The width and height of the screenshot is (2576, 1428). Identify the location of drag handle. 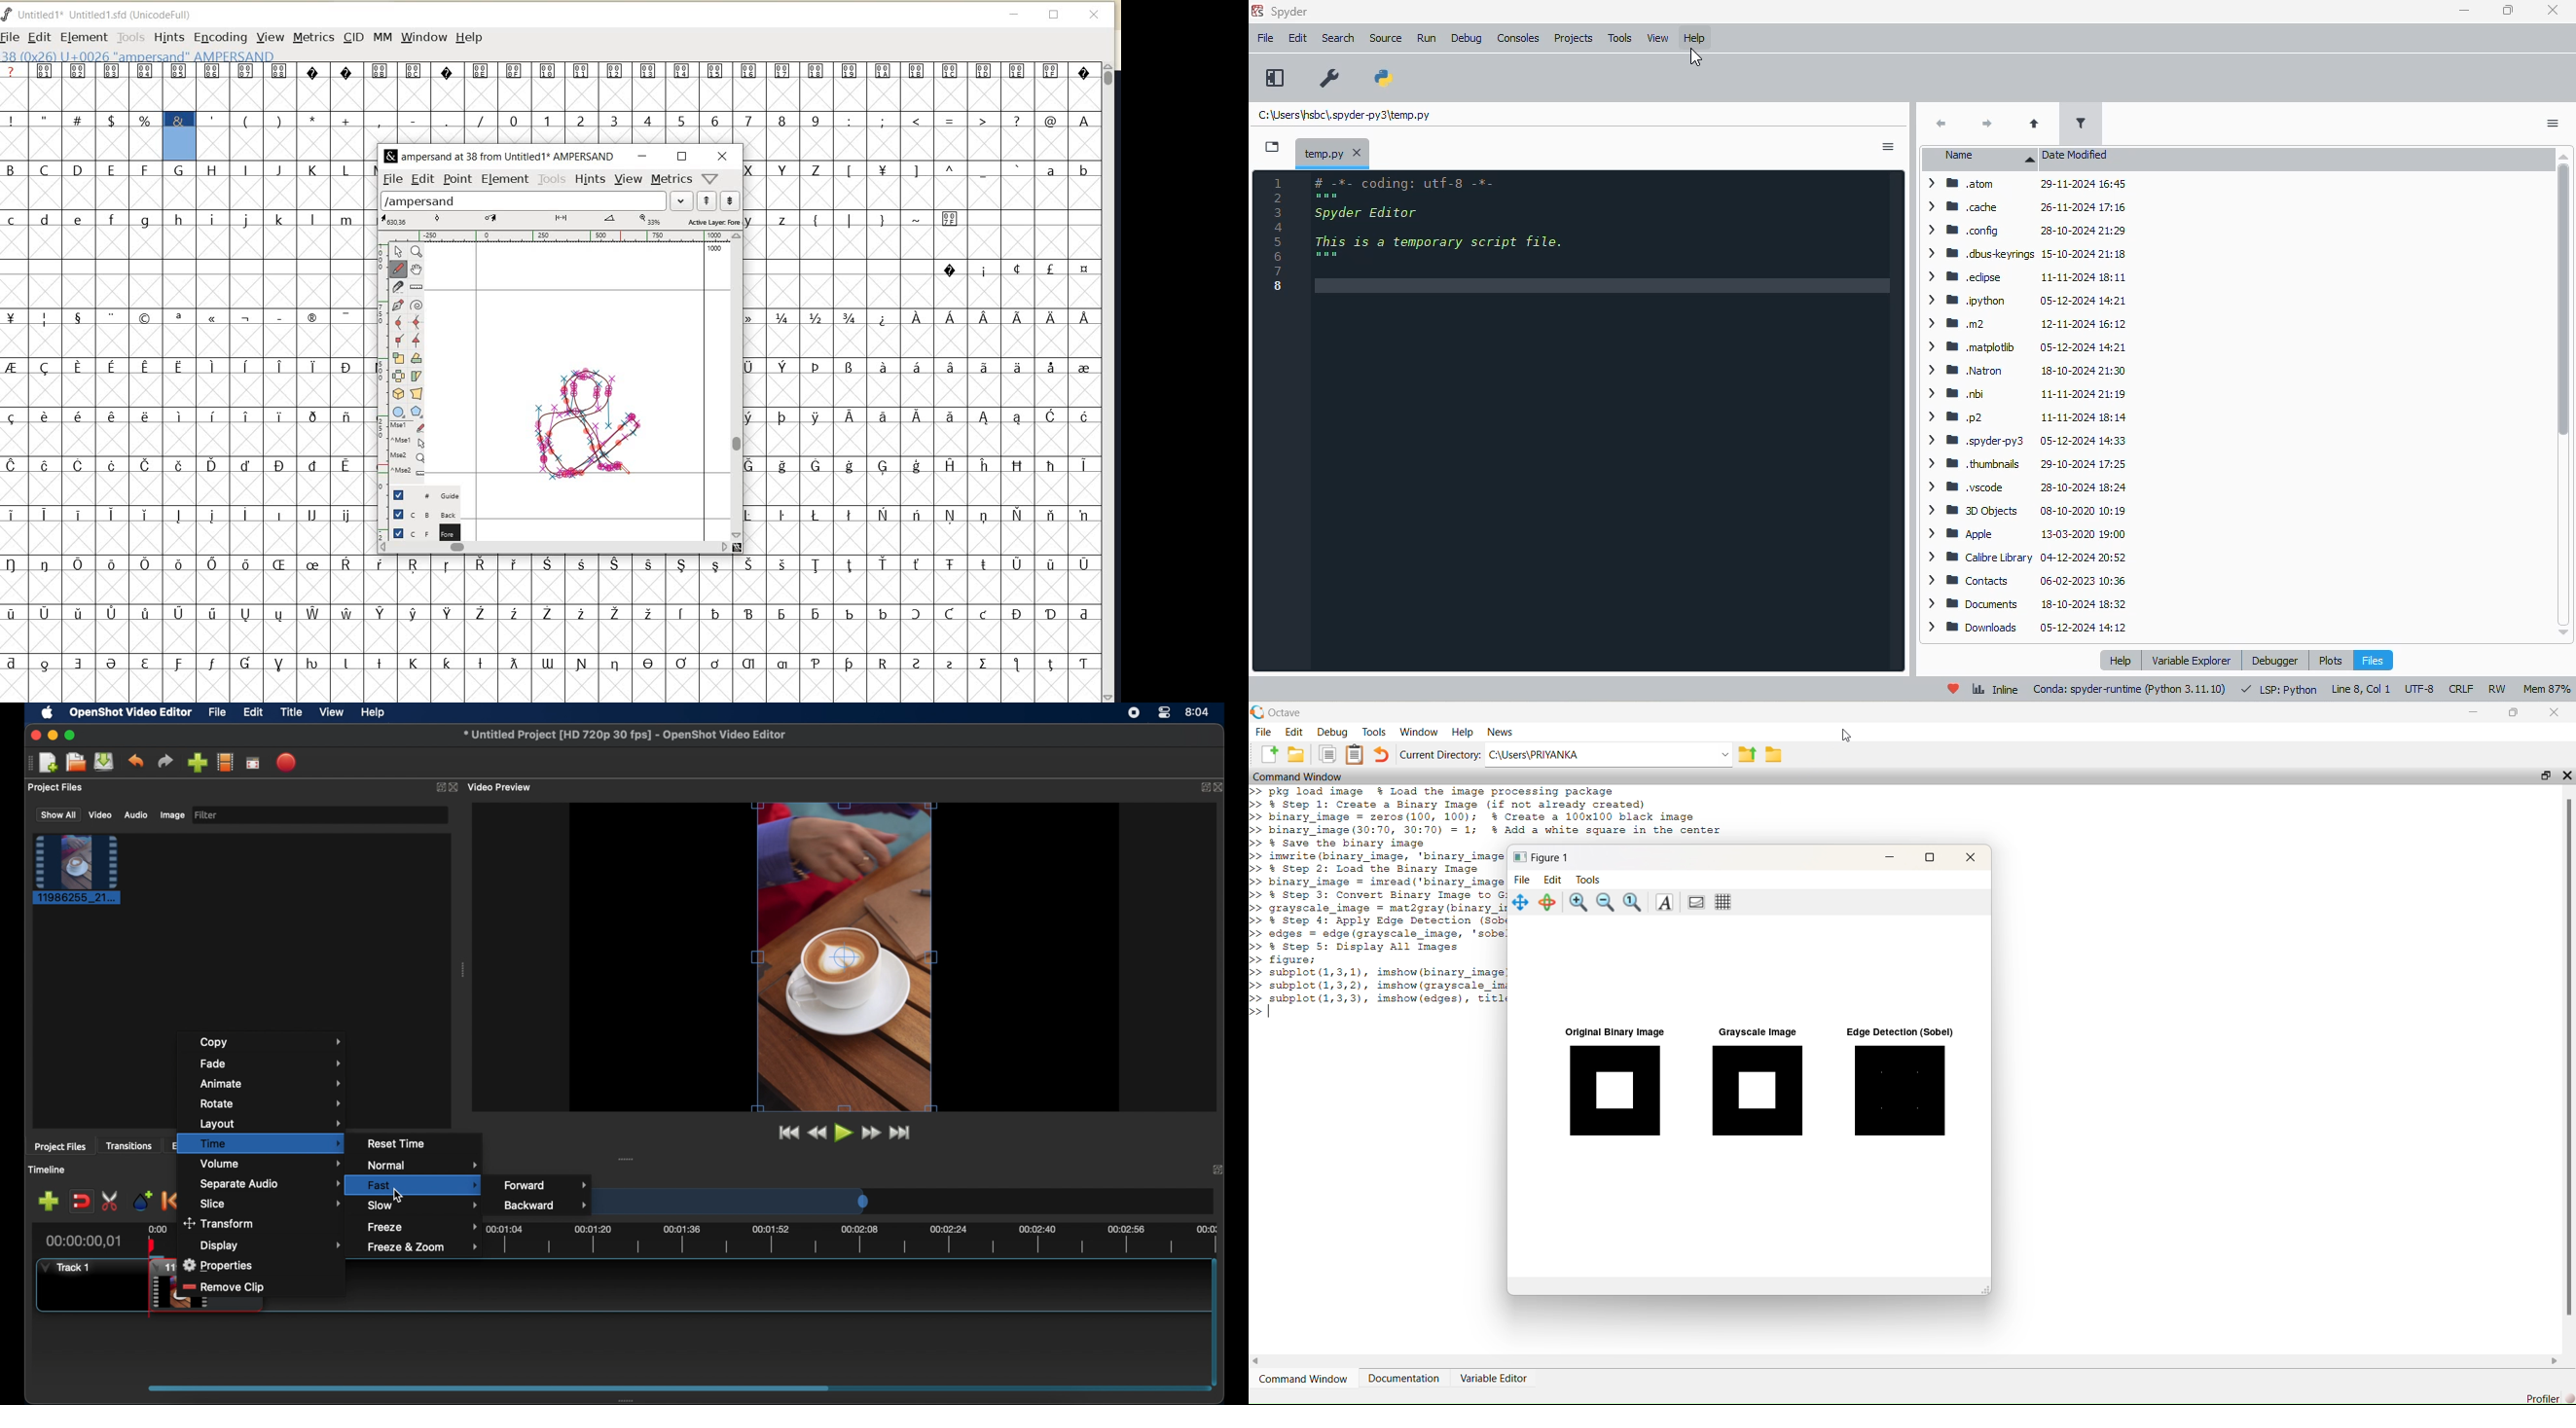
(627, 1158).